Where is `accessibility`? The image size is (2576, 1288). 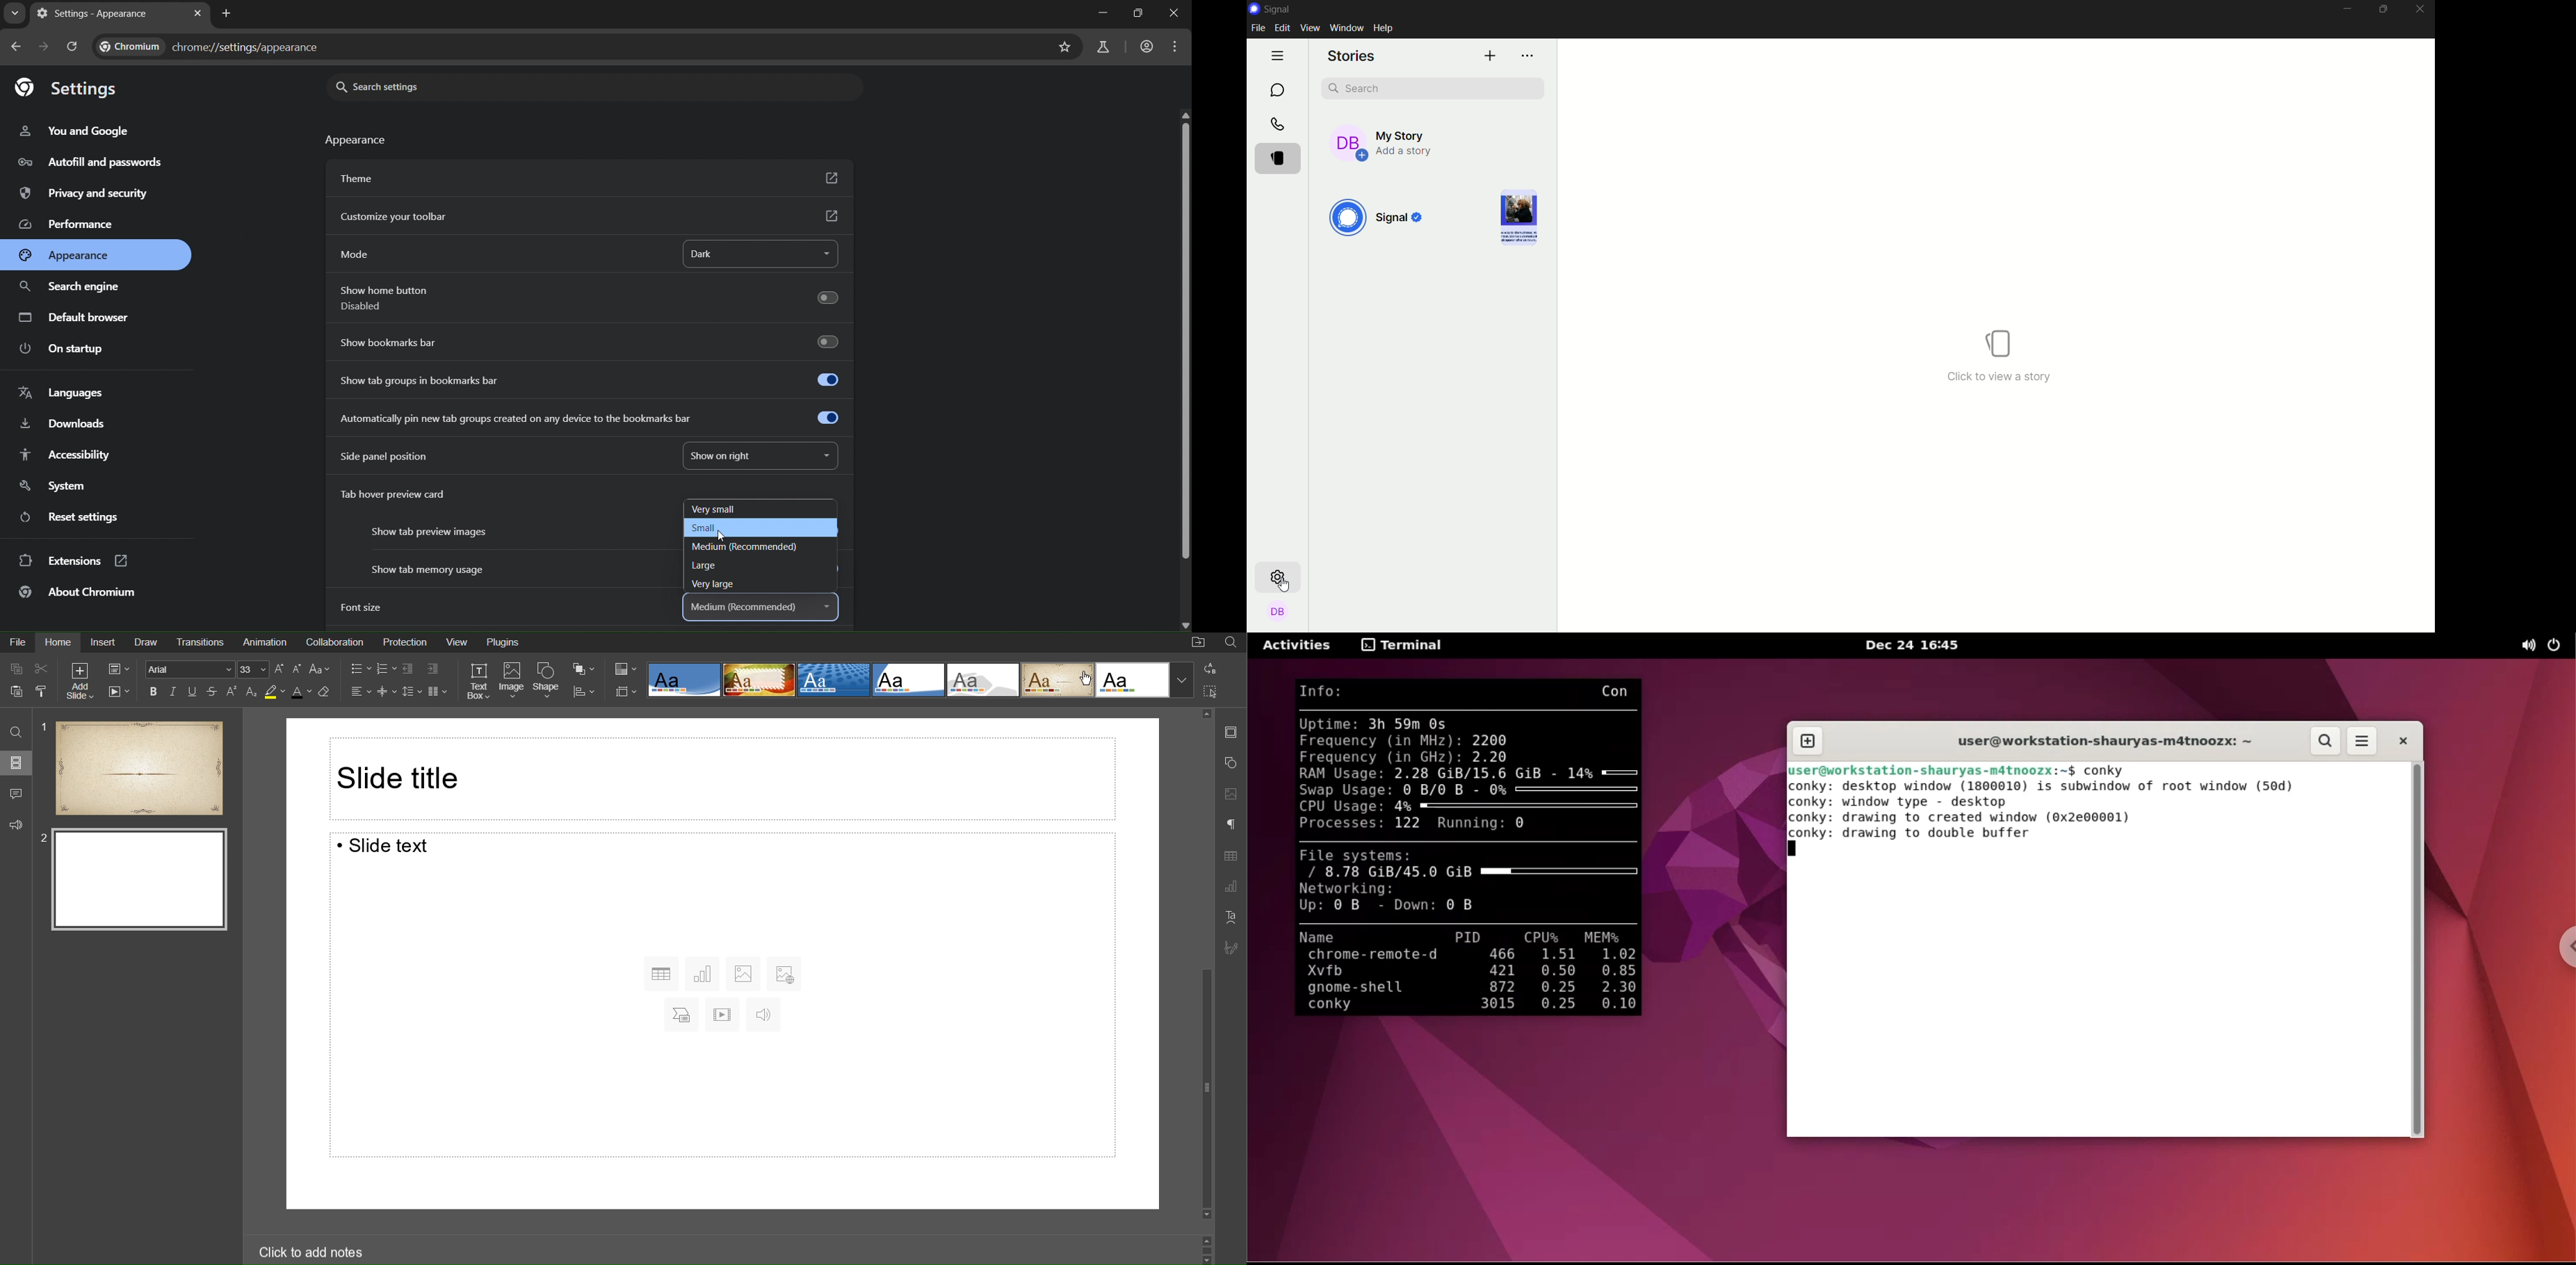 accessibility is located at coordinates (62, 453).